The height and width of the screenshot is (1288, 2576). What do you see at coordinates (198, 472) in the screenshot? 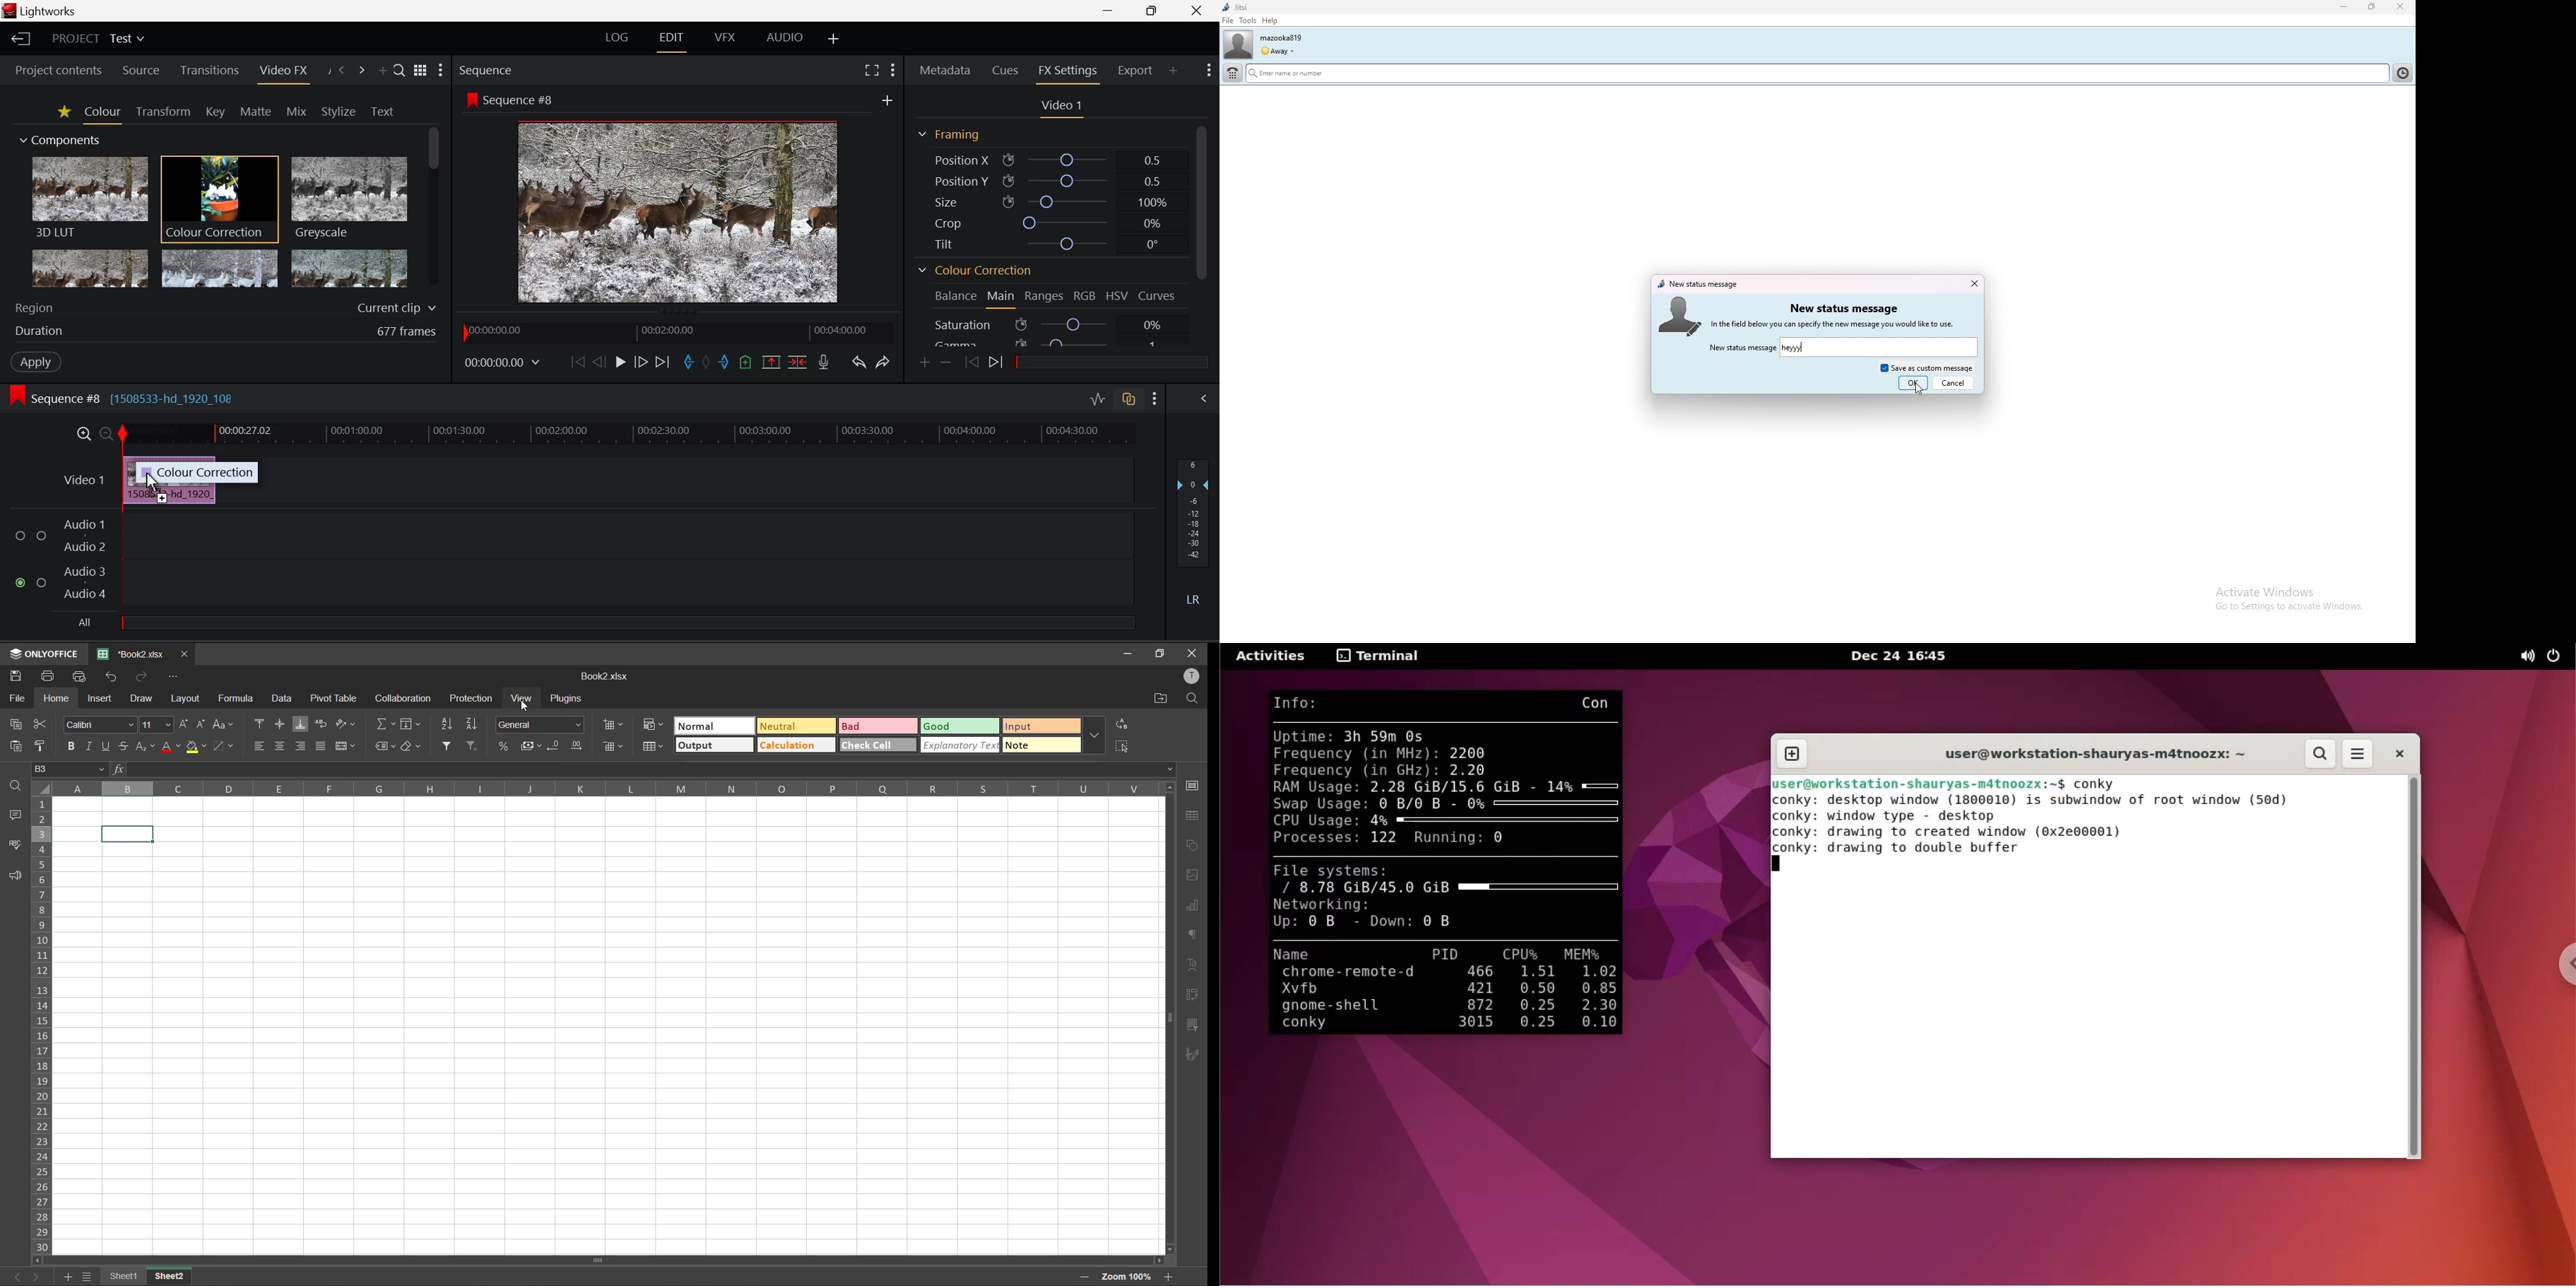
I see `Colour correction` at bounding box center [198, 472].